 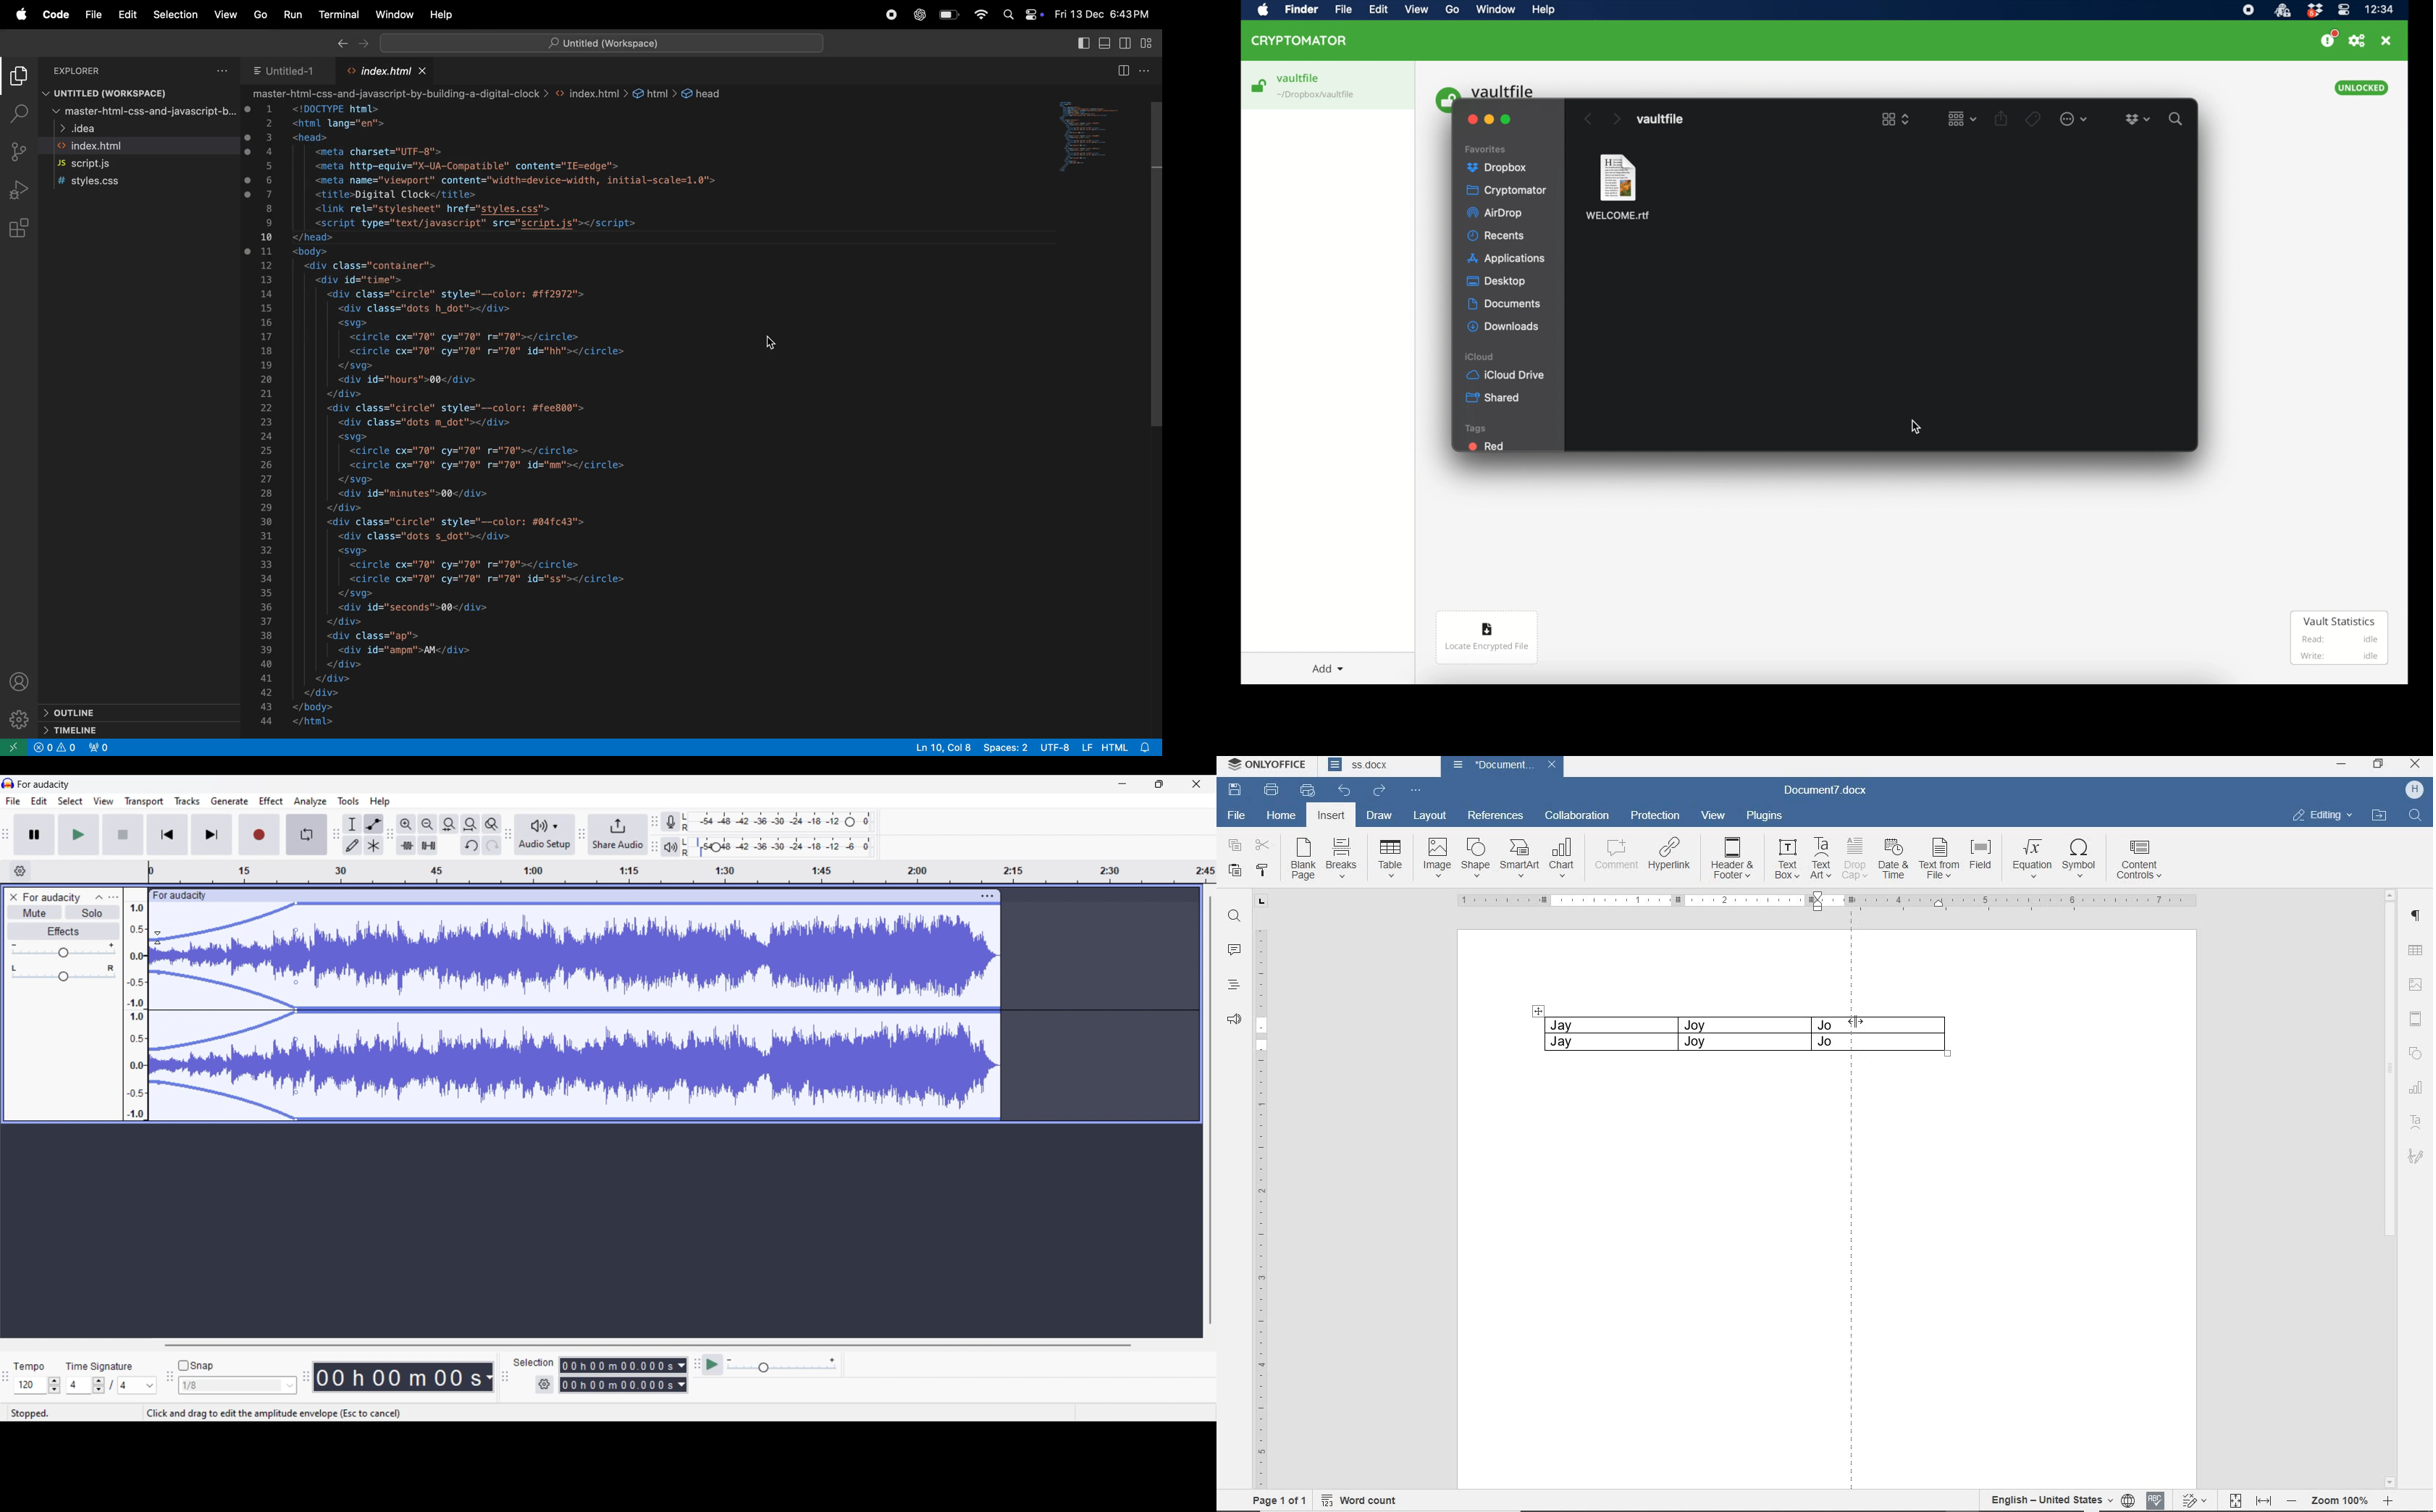 What do you see at coordinates (1308, 791) in the screenshot?
I see `QUICK PRINT` at bounding box center [1308, 791].